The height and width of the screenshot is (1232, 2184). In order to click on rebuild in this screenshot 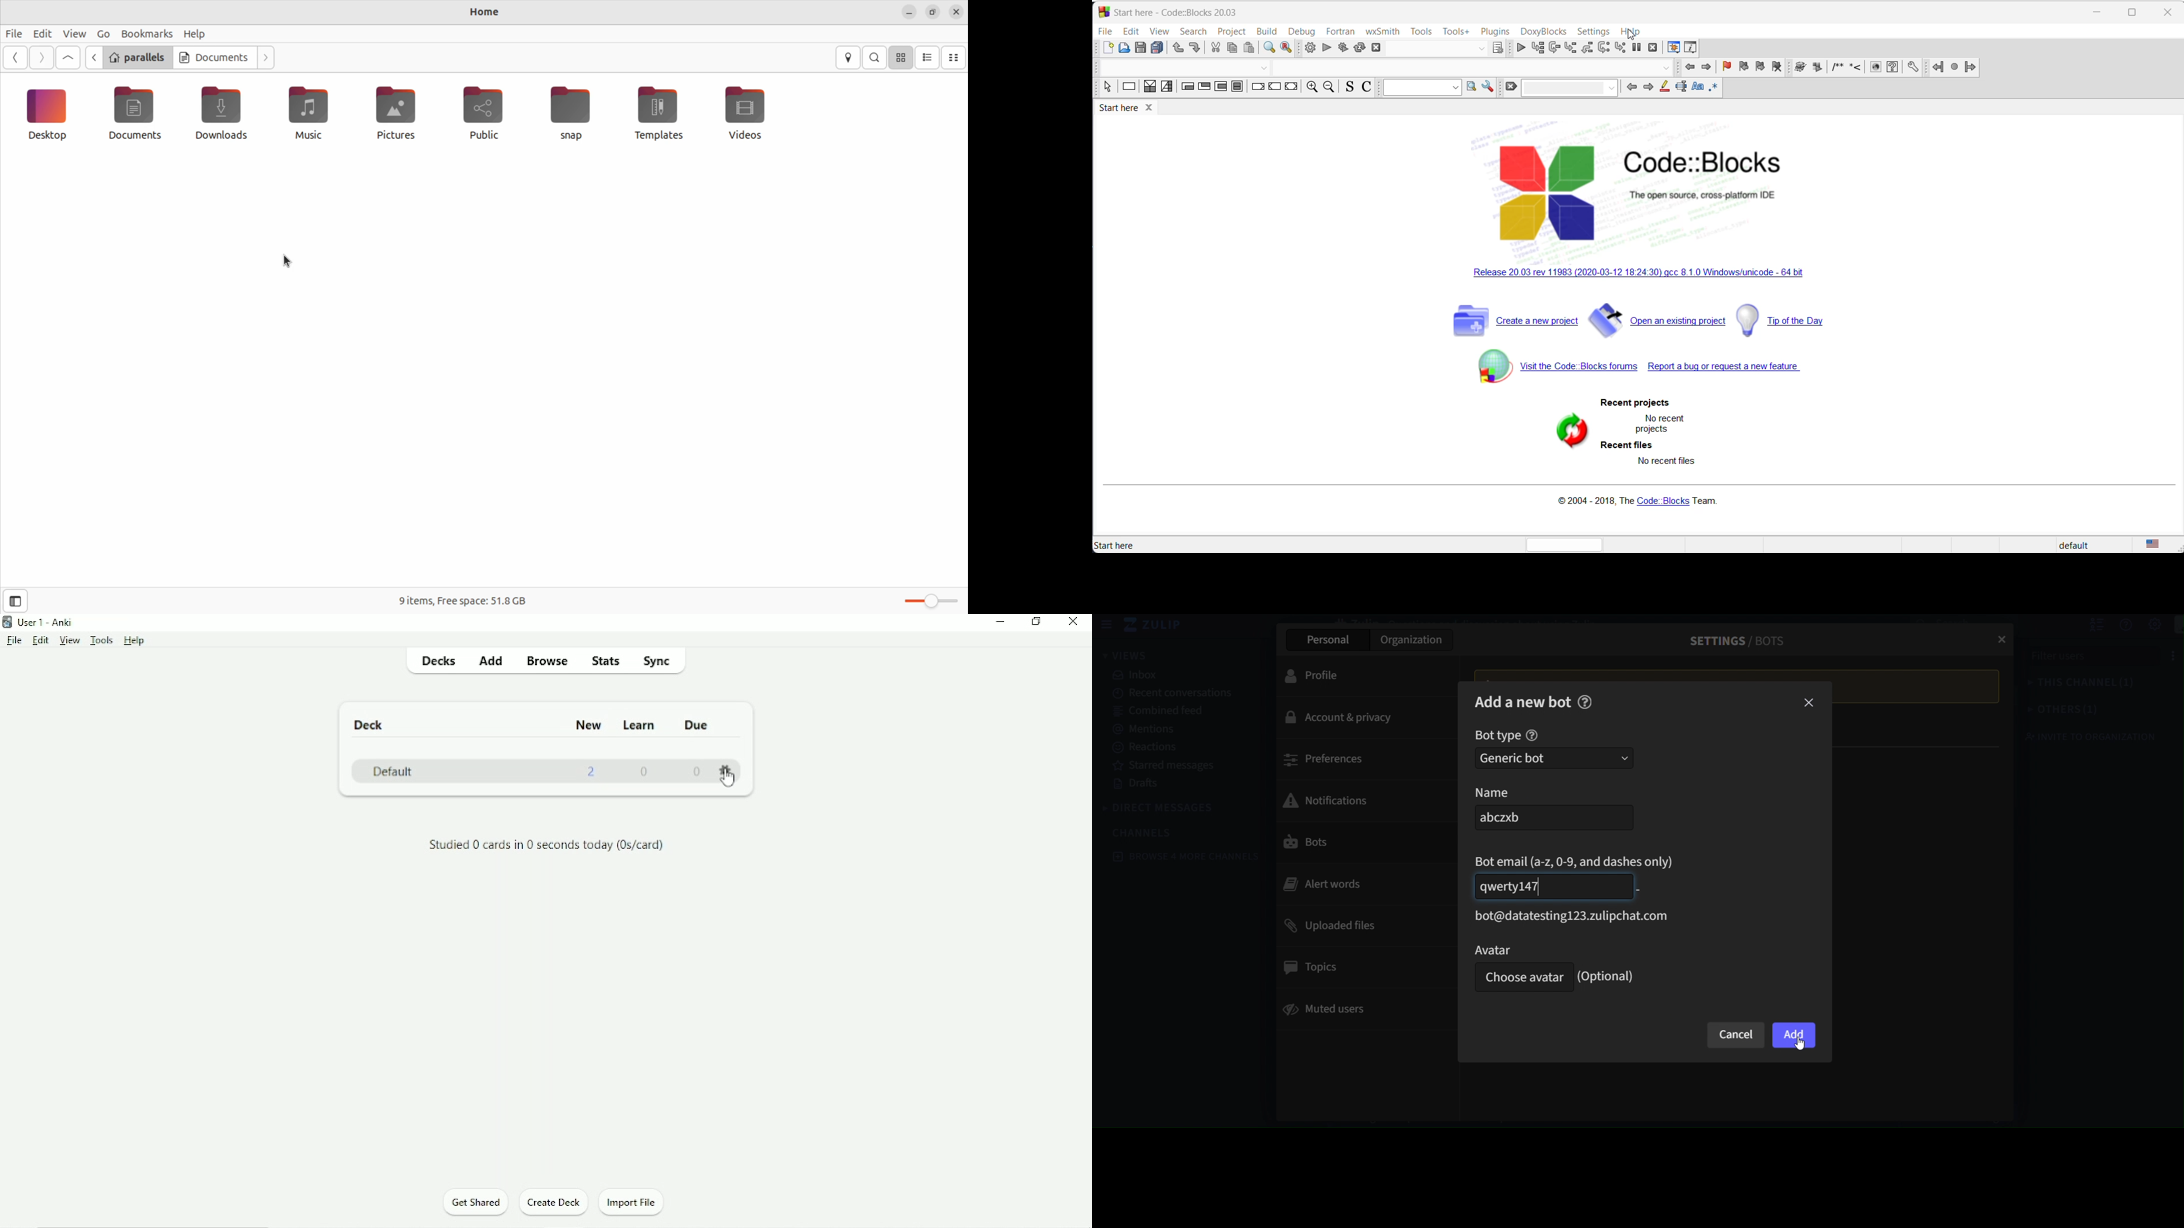, I will do `click(1359, 48)`.